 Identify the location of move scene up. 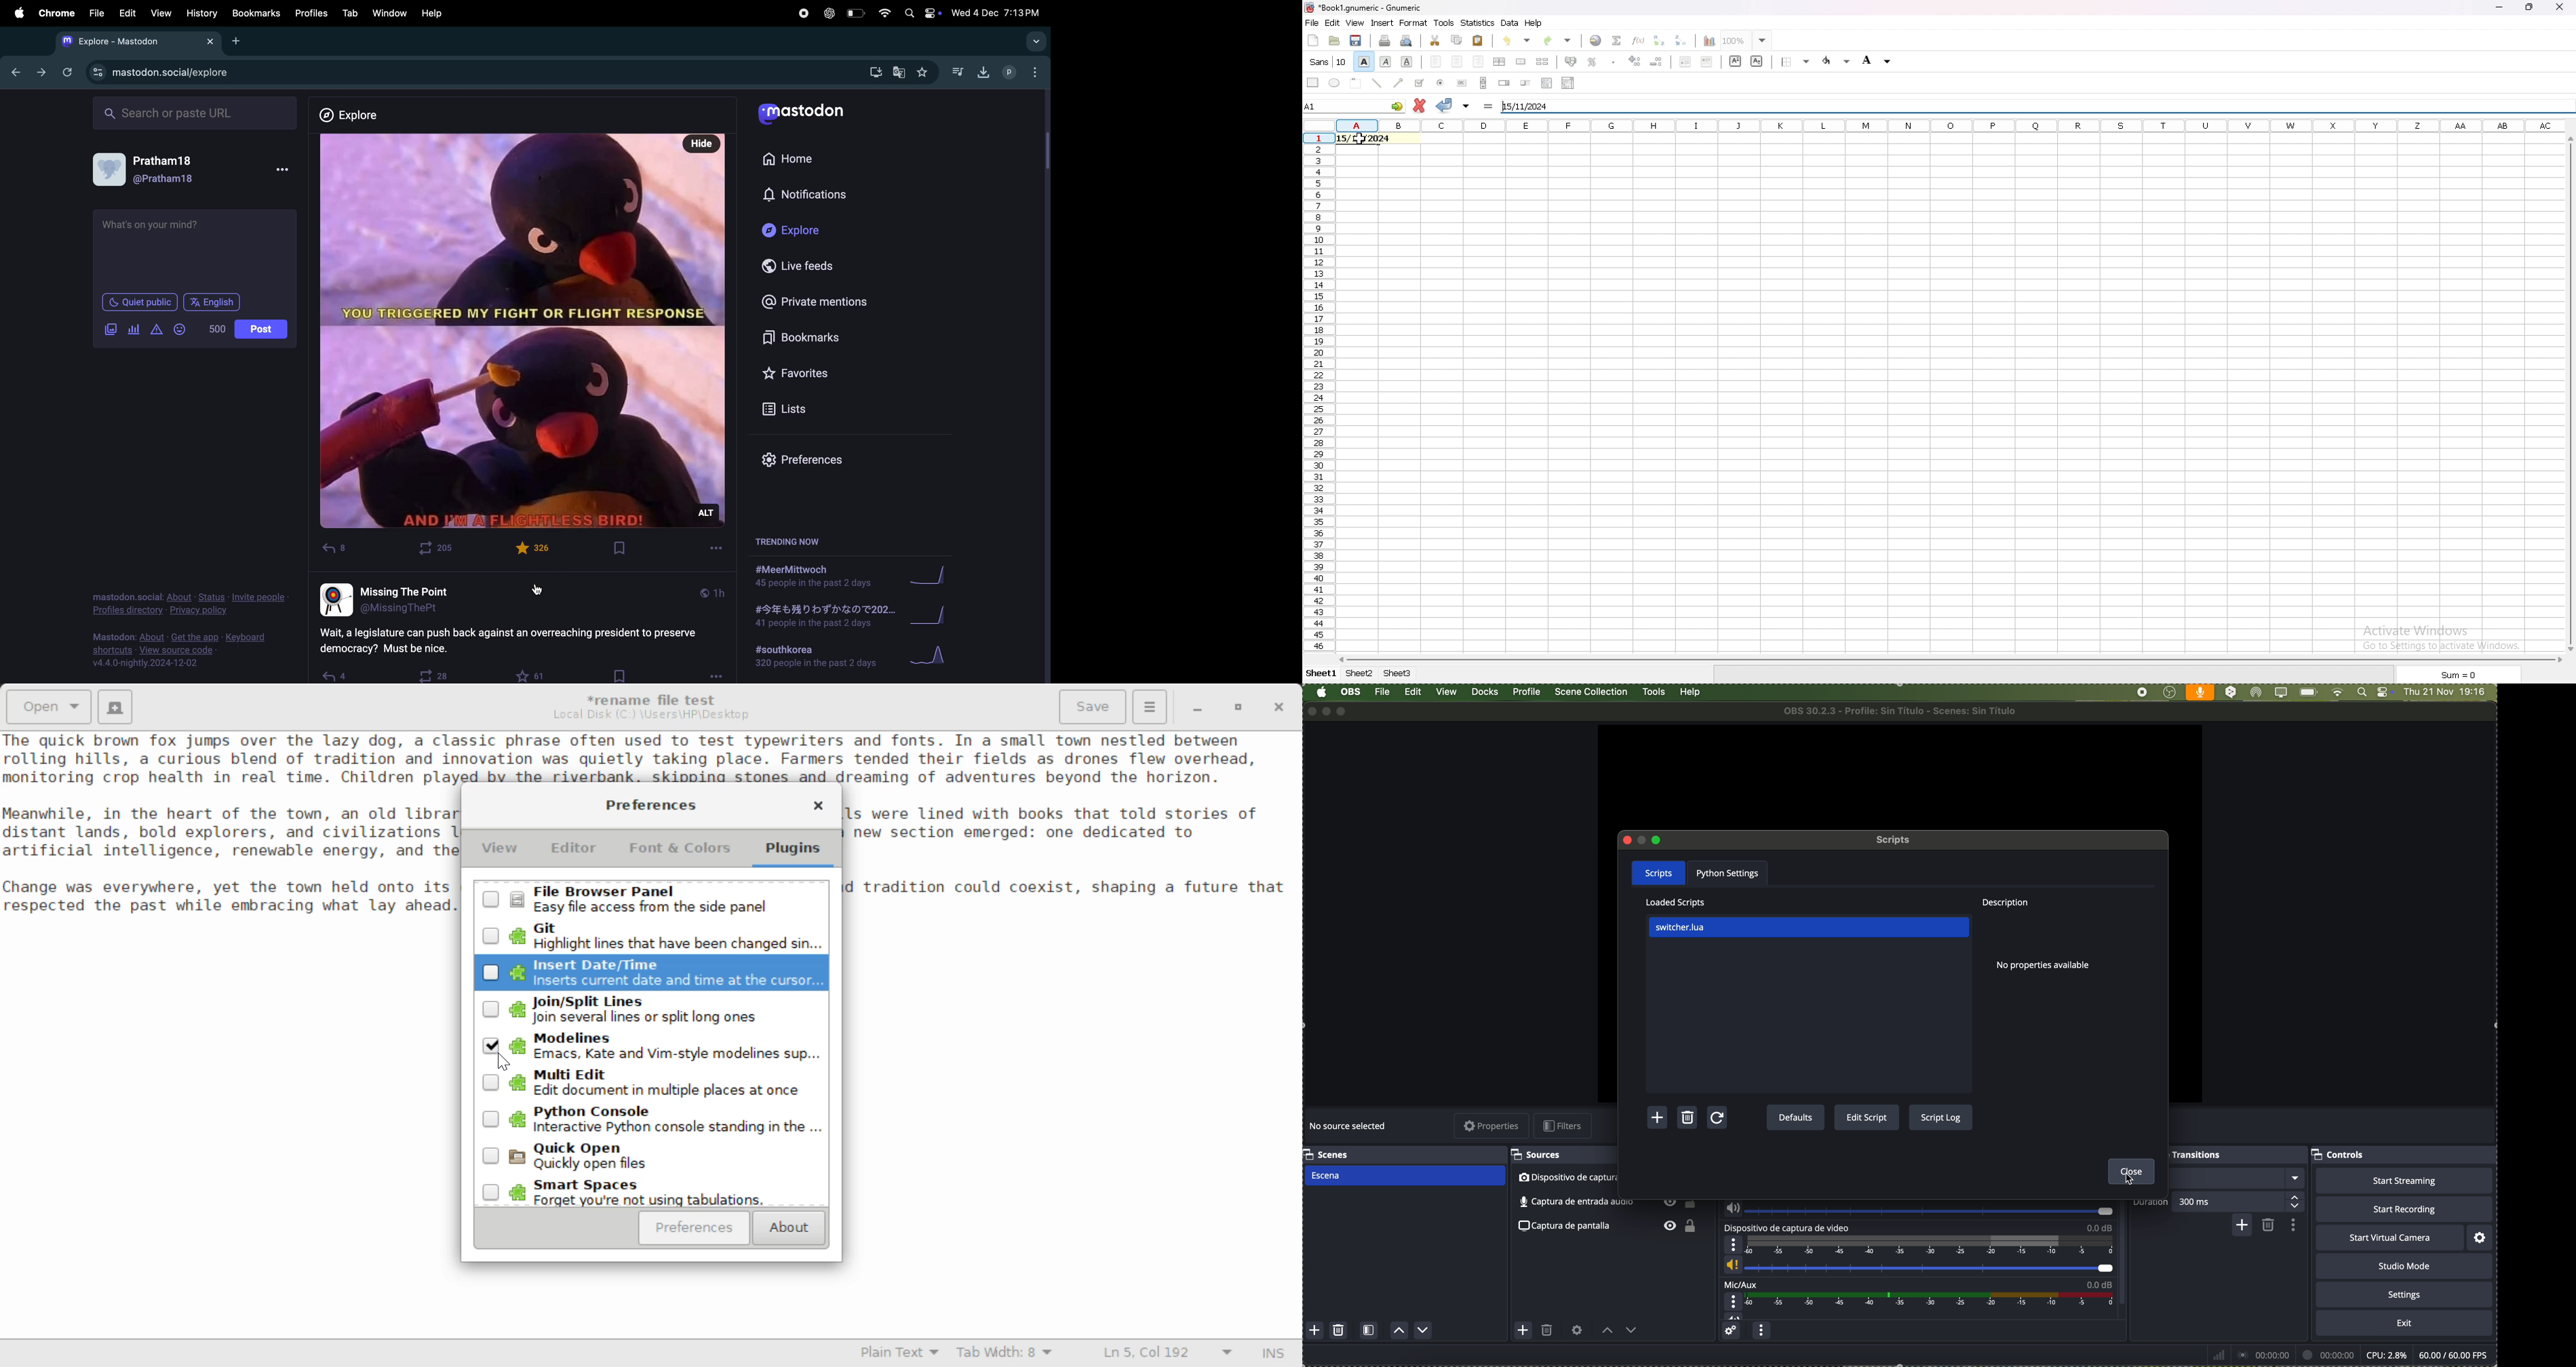
(1400, 1331).